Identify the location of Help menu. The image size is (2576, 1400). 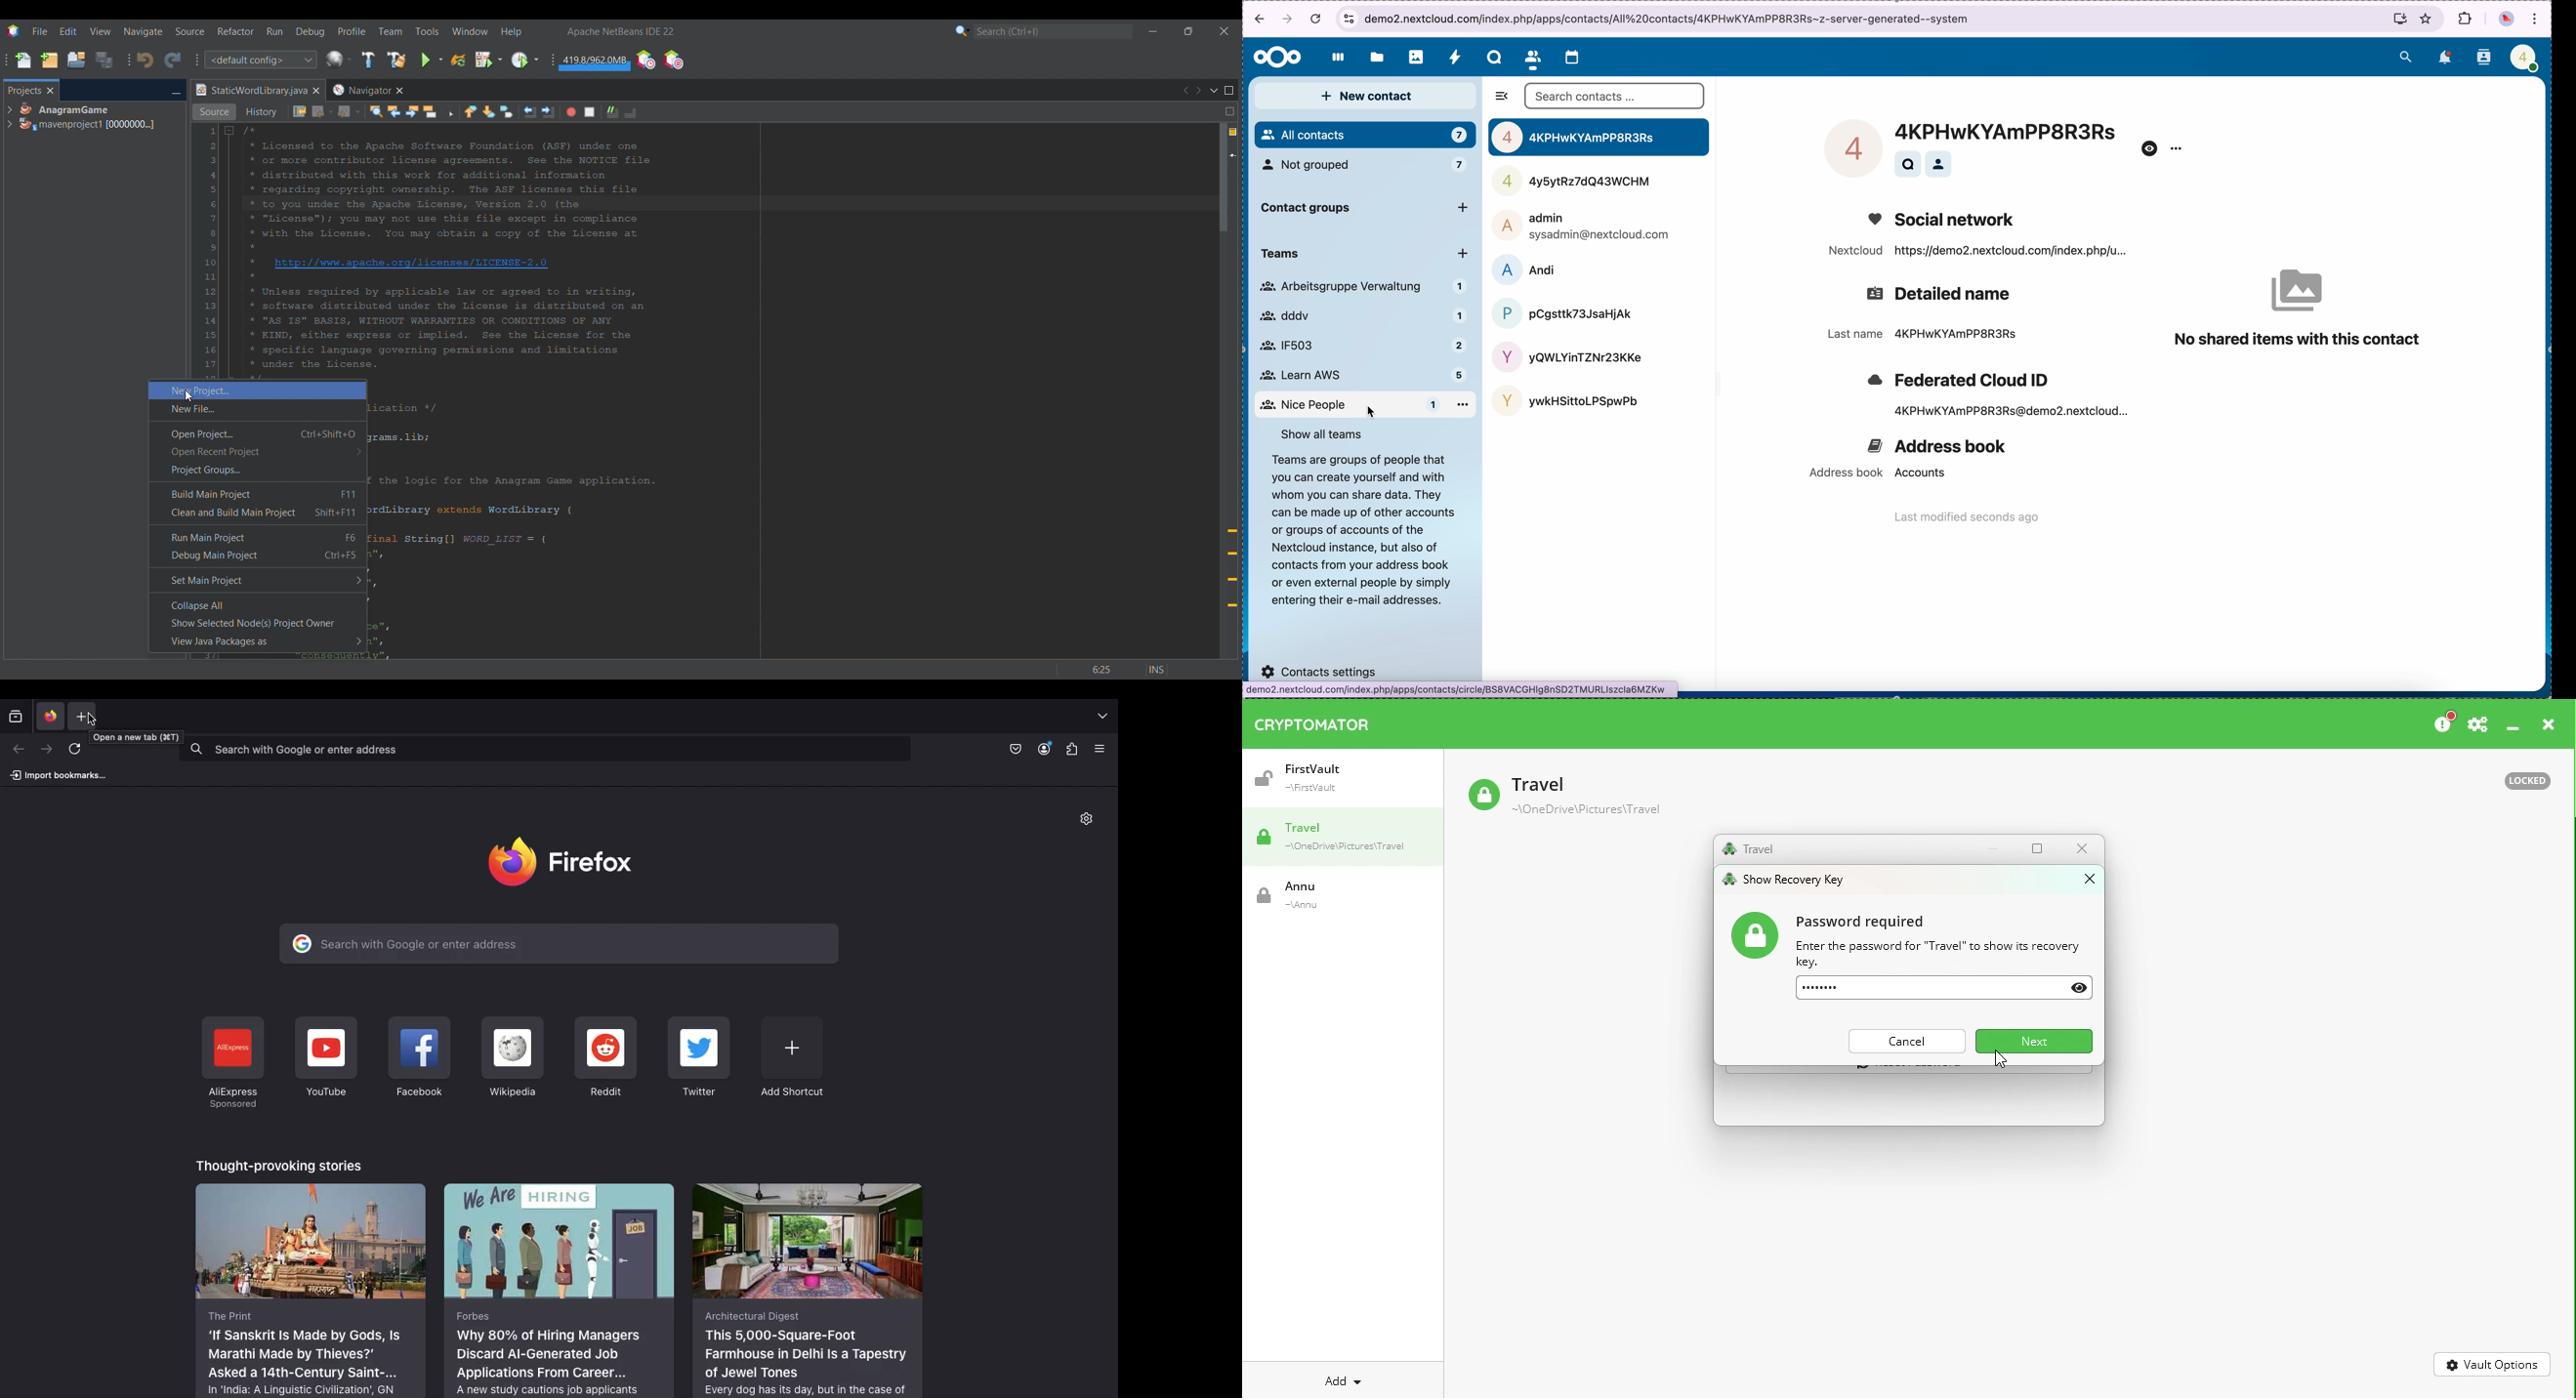
(511, 32).